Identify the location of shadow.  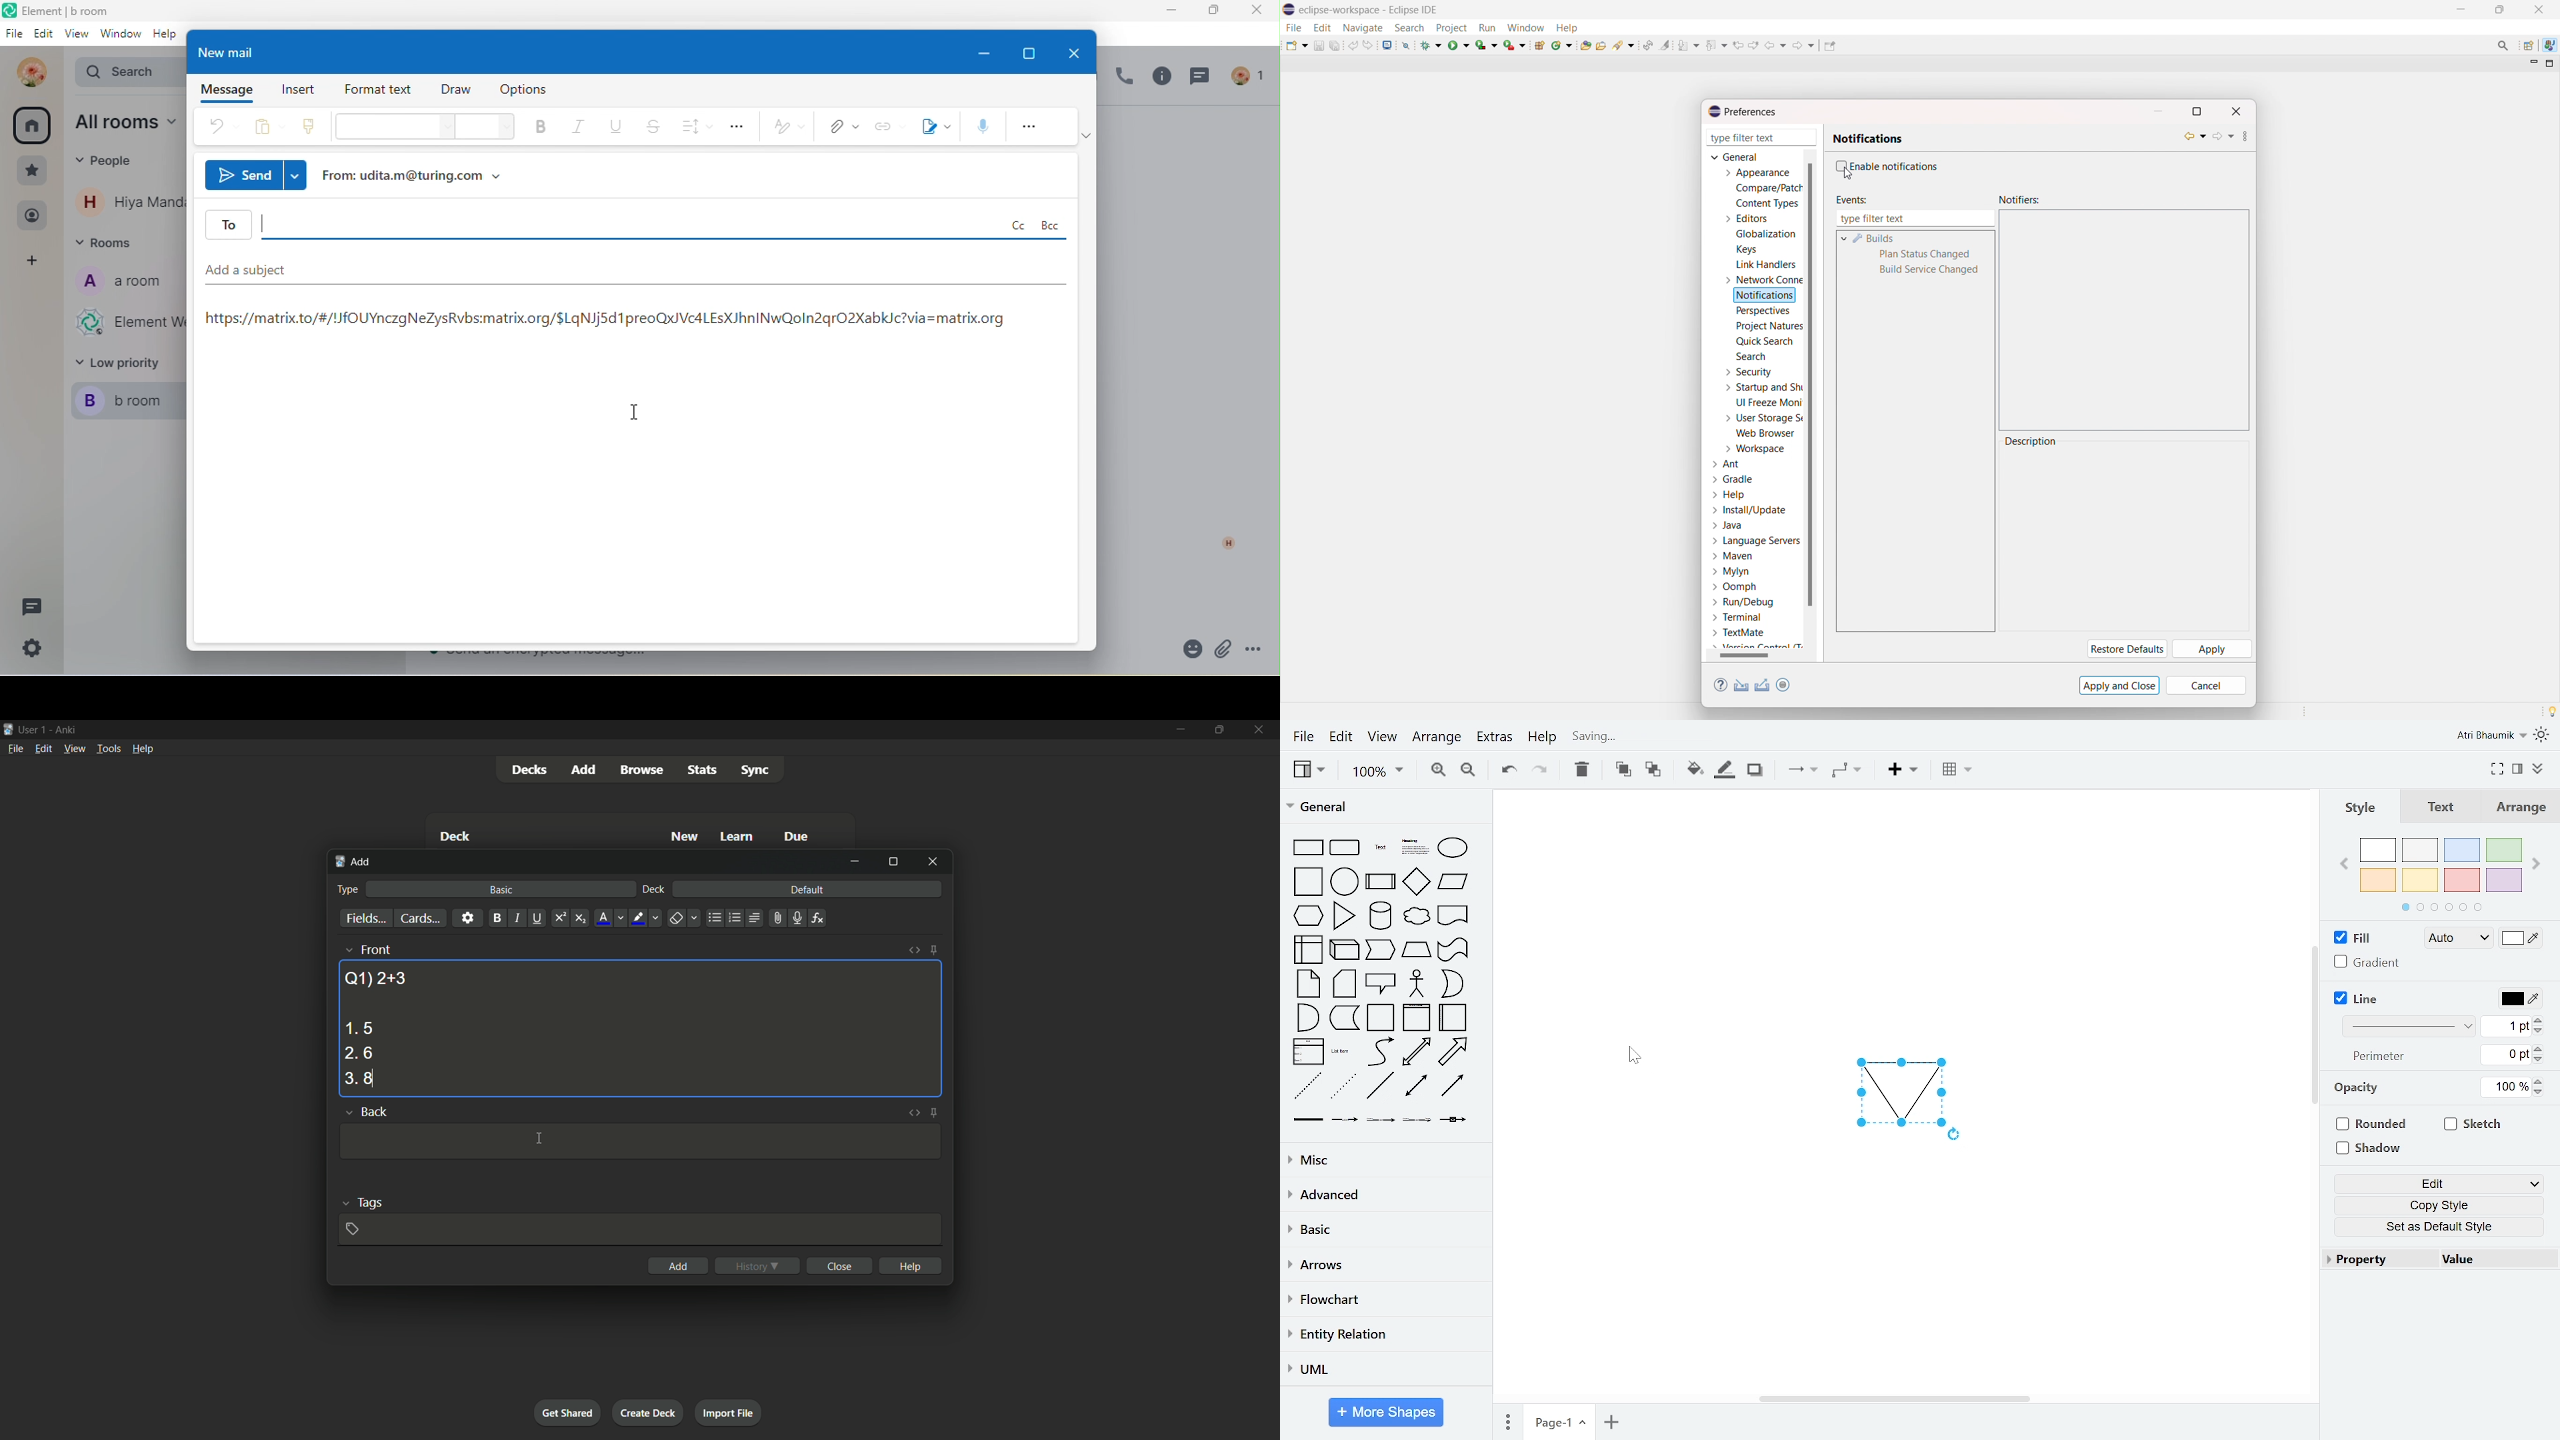
(2371, 1147).